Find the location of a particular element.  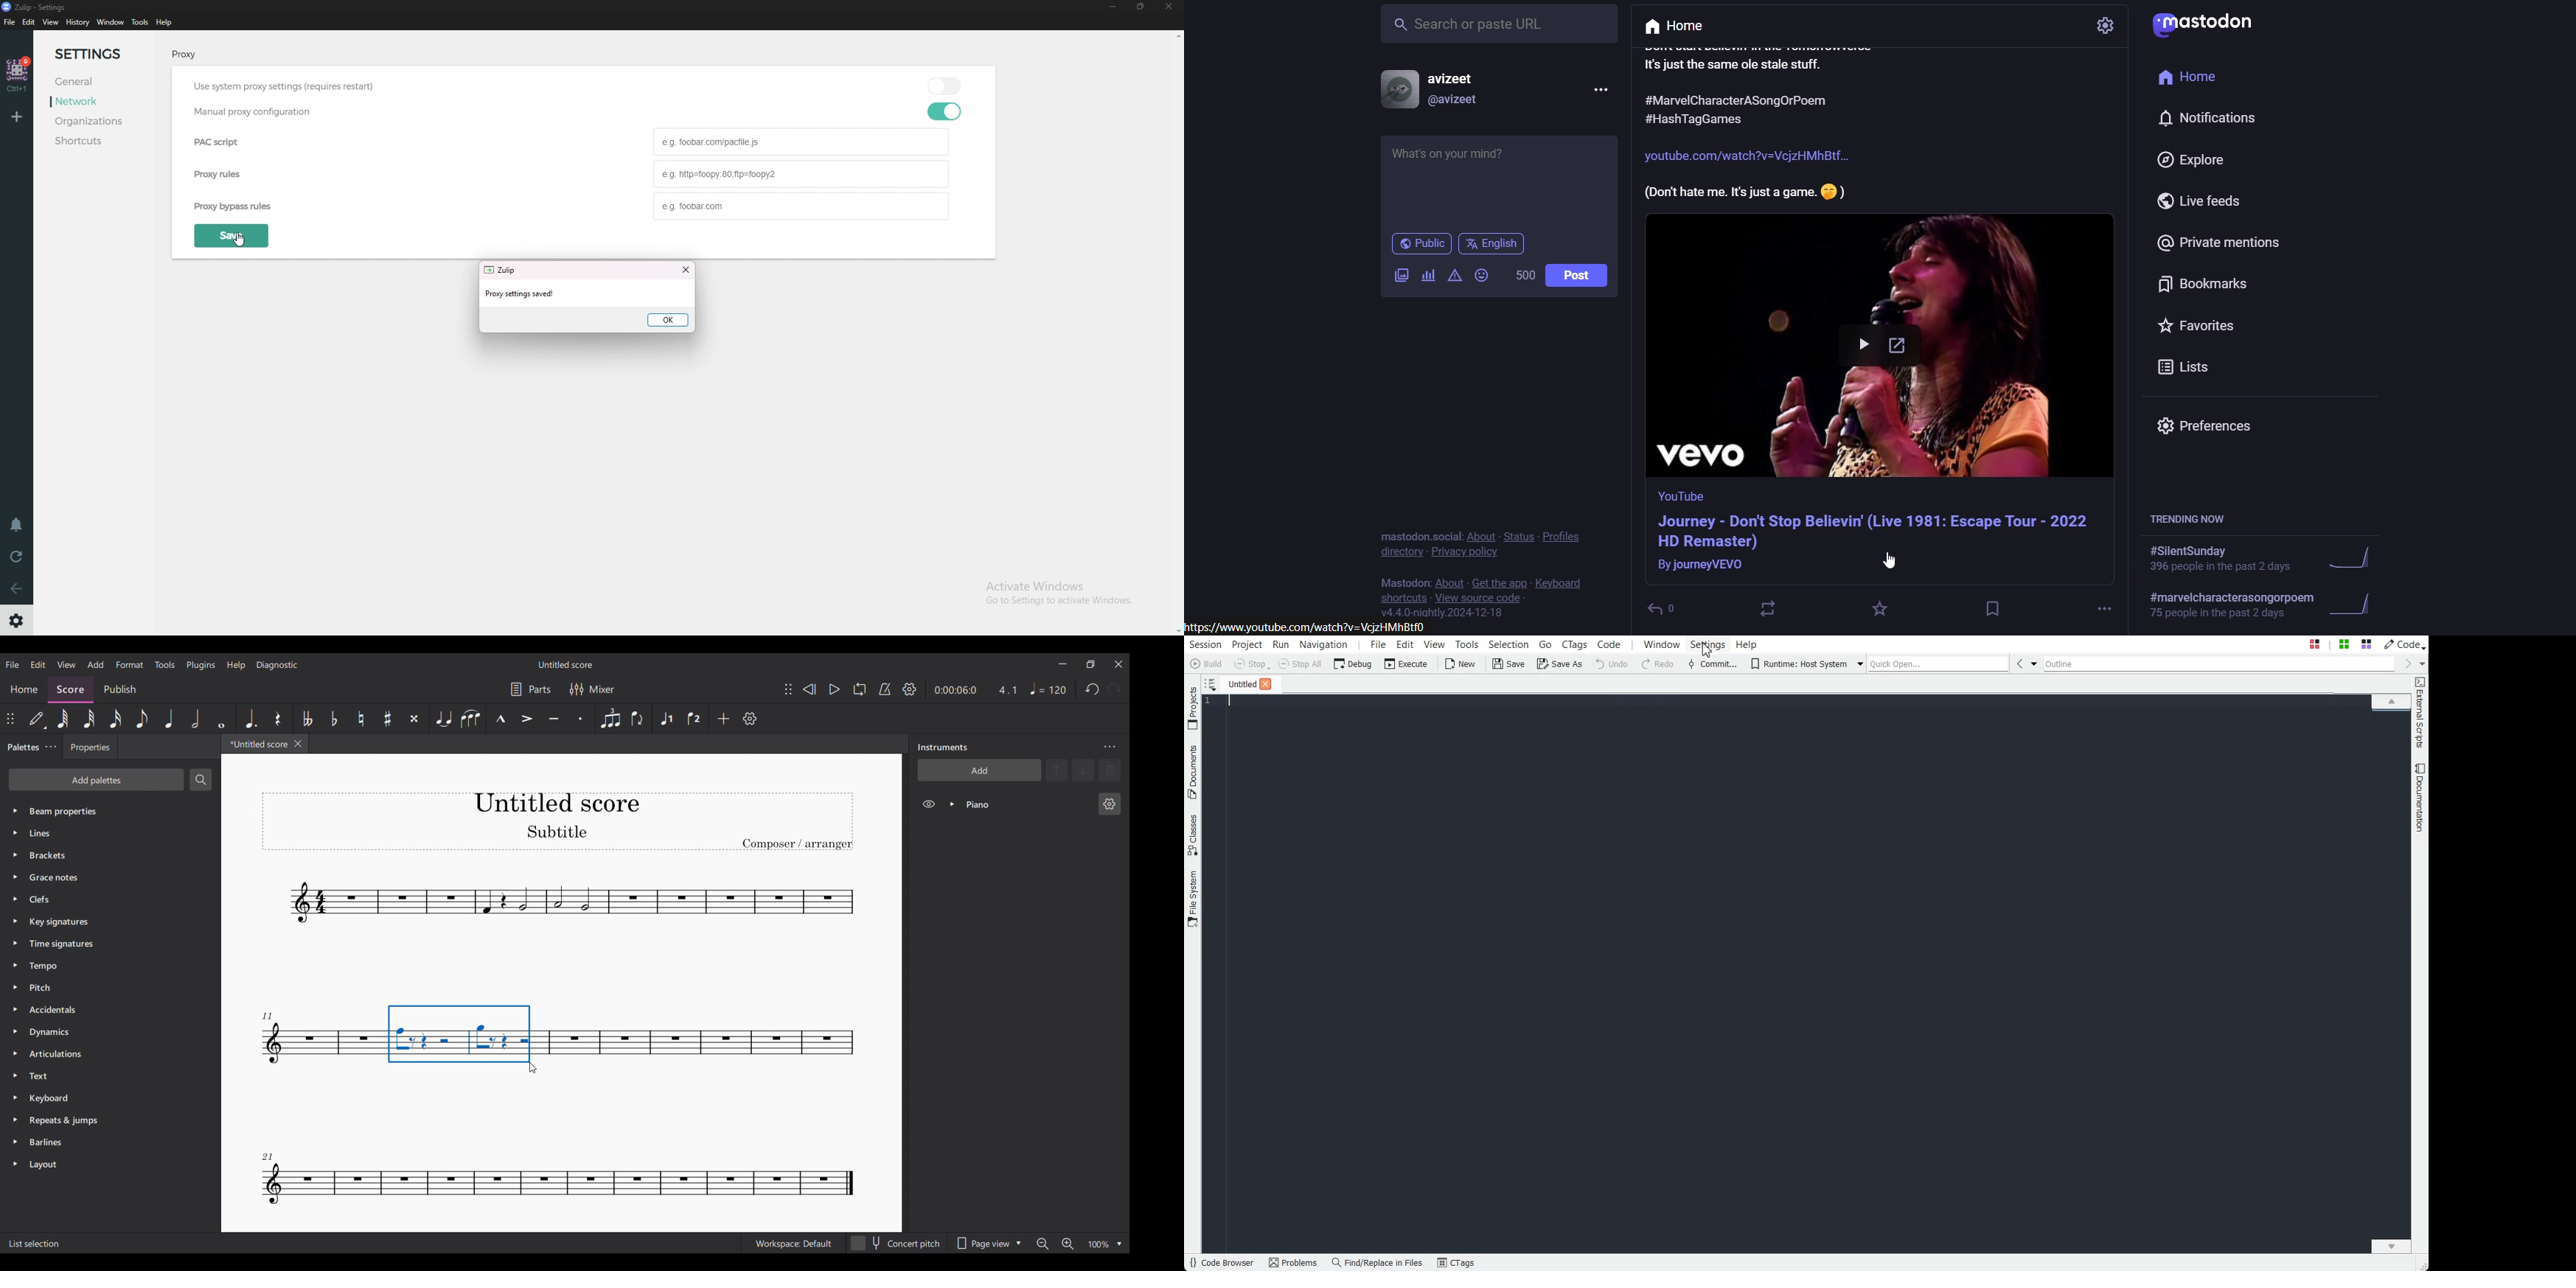

trending hashtag 1 is located at coordinates (2260, 561).